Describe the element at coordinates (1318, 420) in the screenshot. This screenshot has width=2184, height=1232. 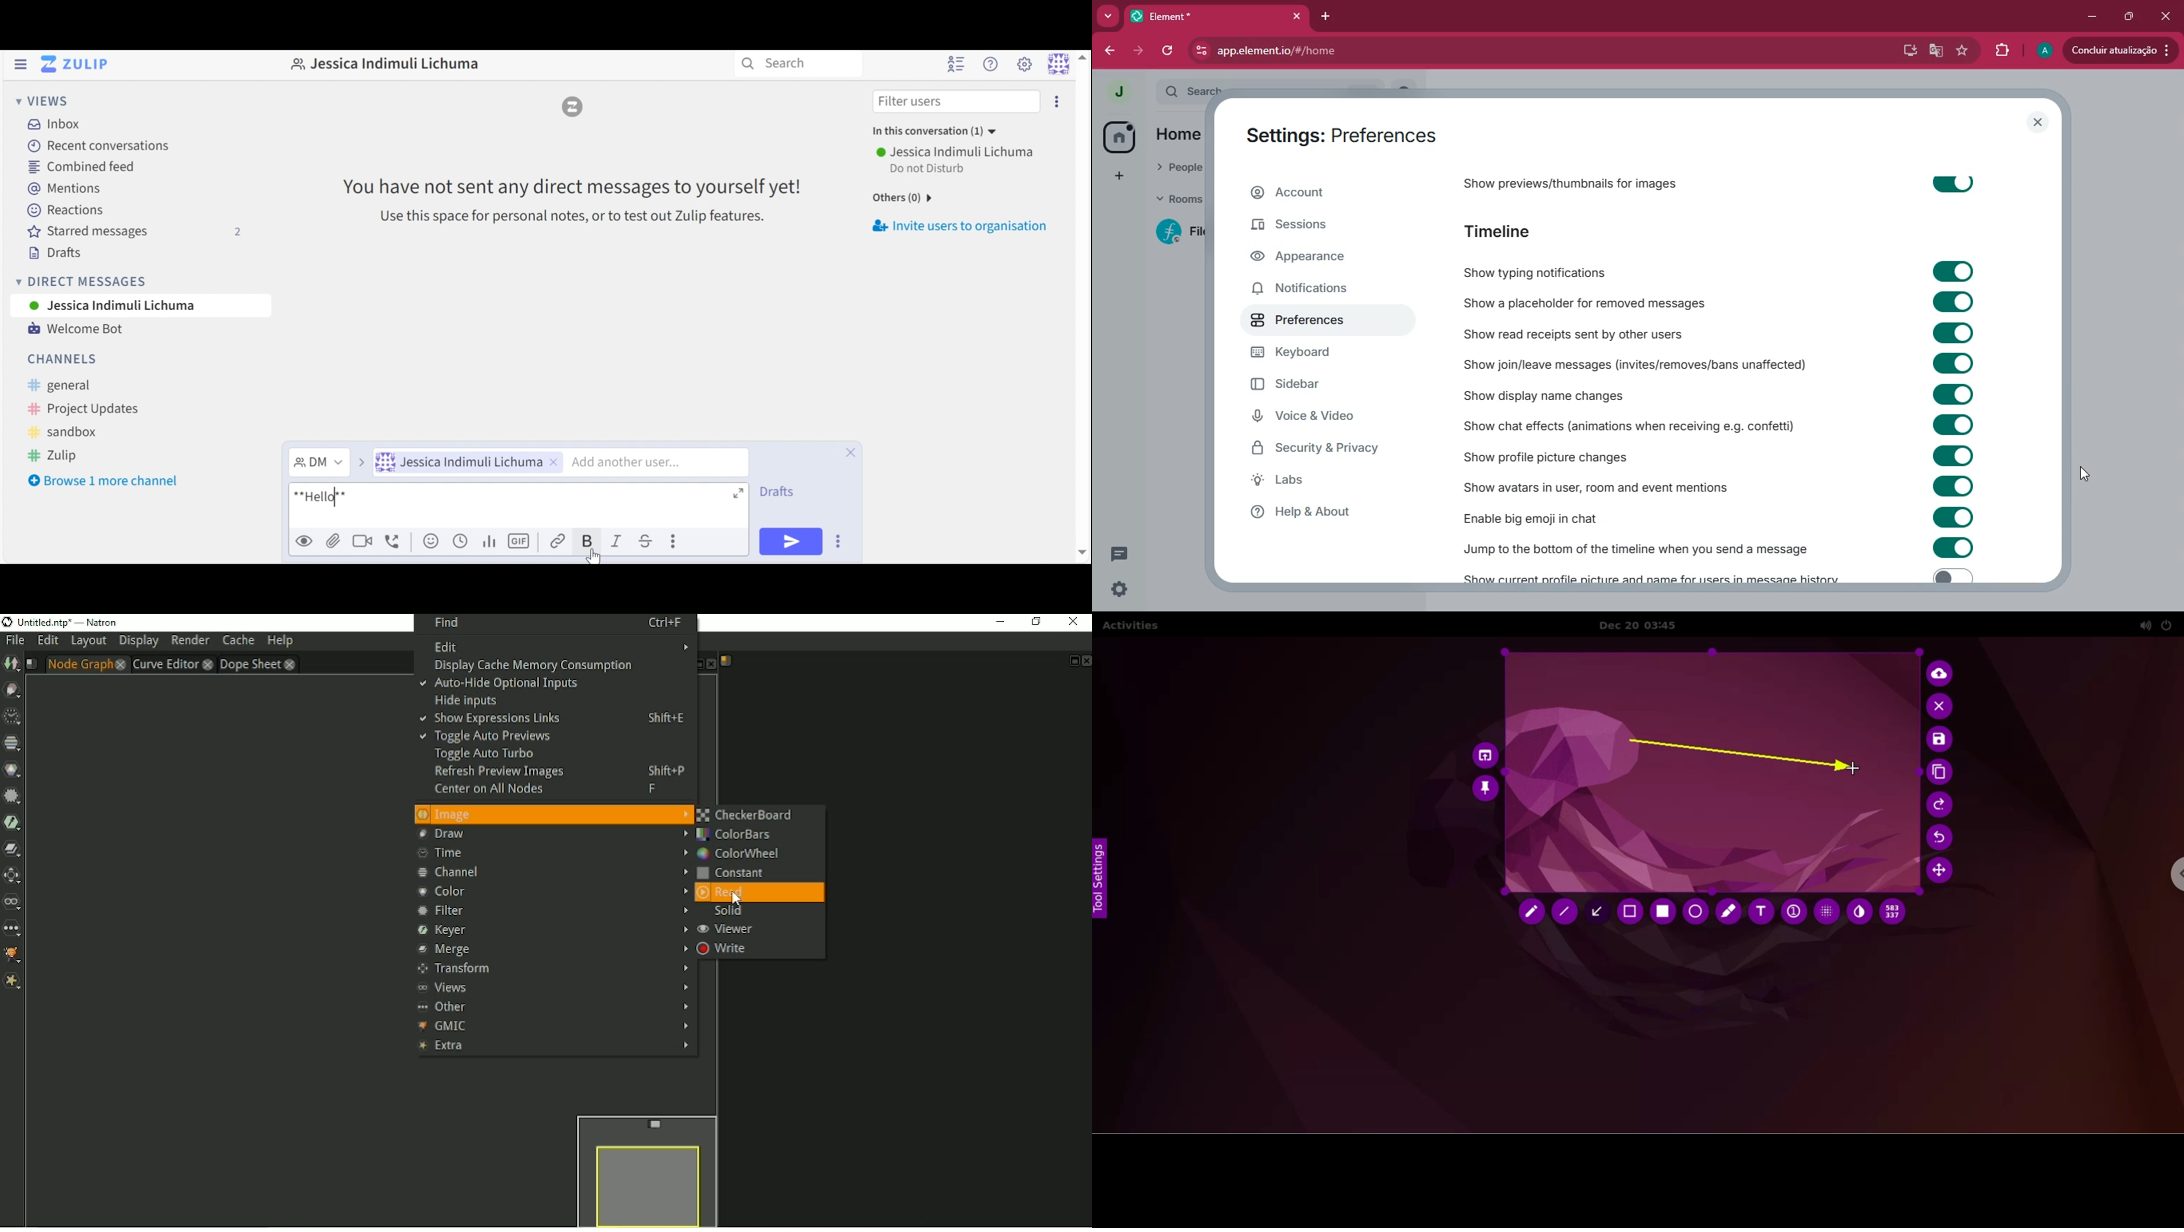
I see `voice & video` at that location.